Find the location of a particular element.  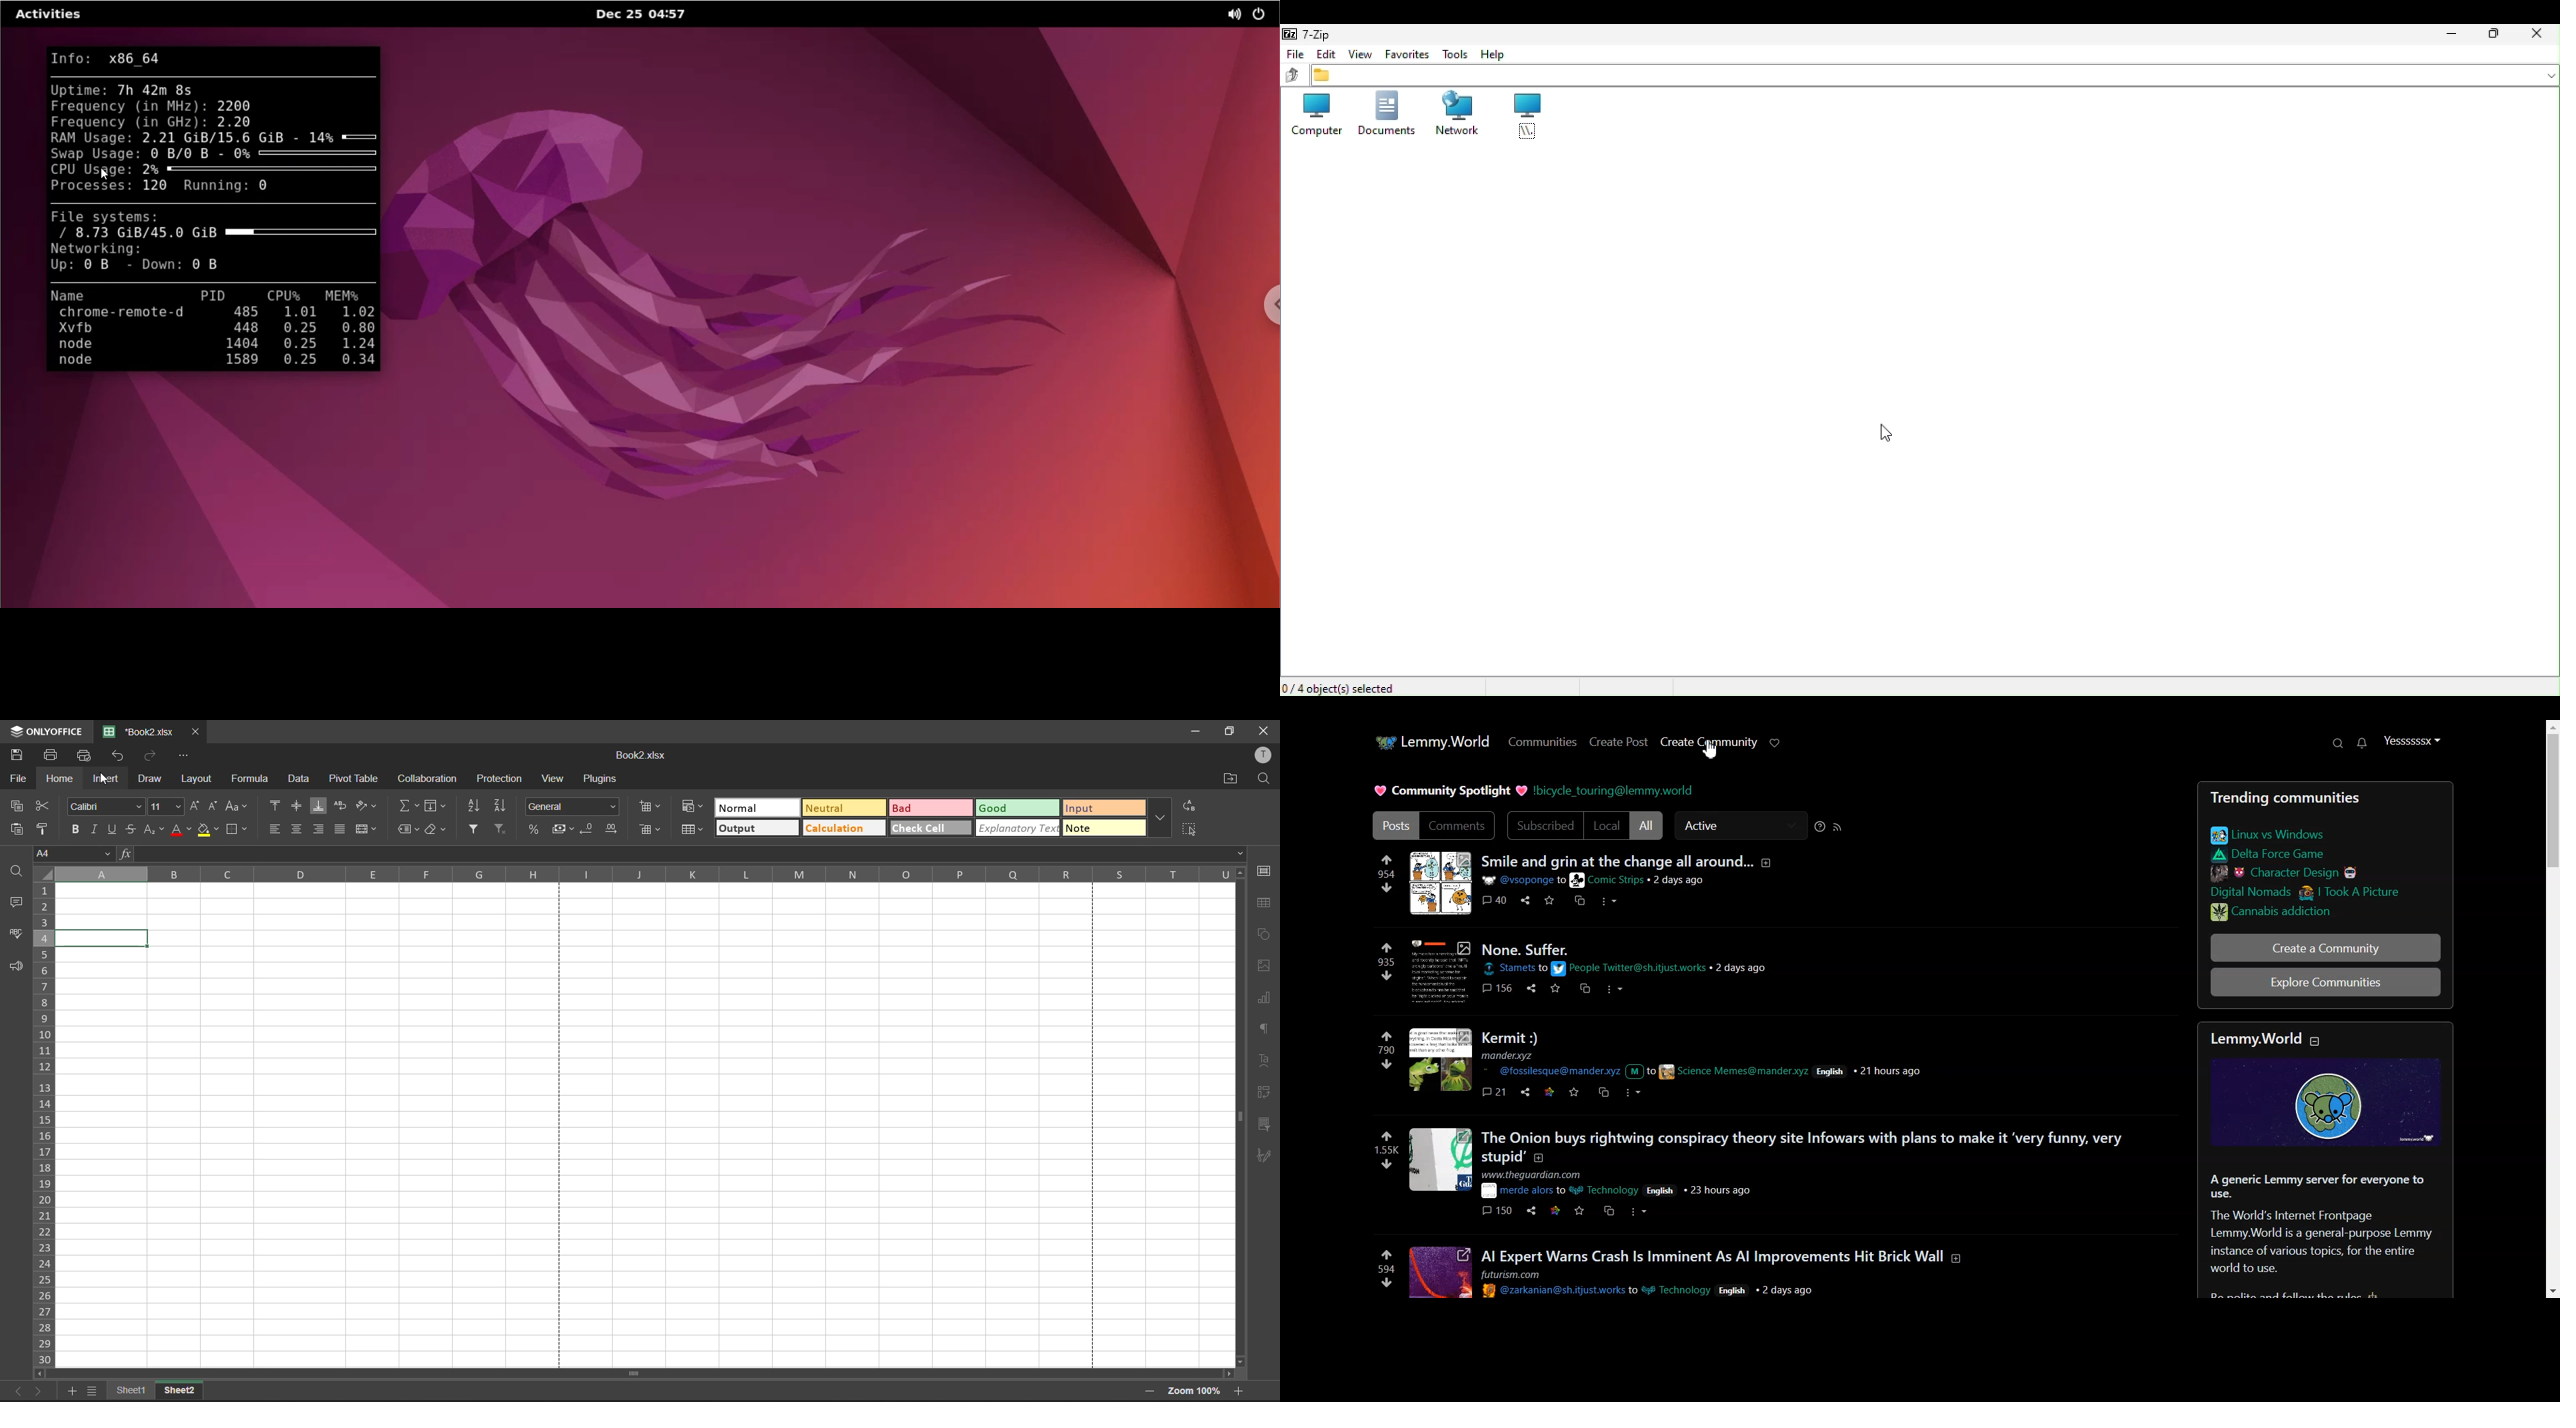

table is located at coordinates (1264, 904).